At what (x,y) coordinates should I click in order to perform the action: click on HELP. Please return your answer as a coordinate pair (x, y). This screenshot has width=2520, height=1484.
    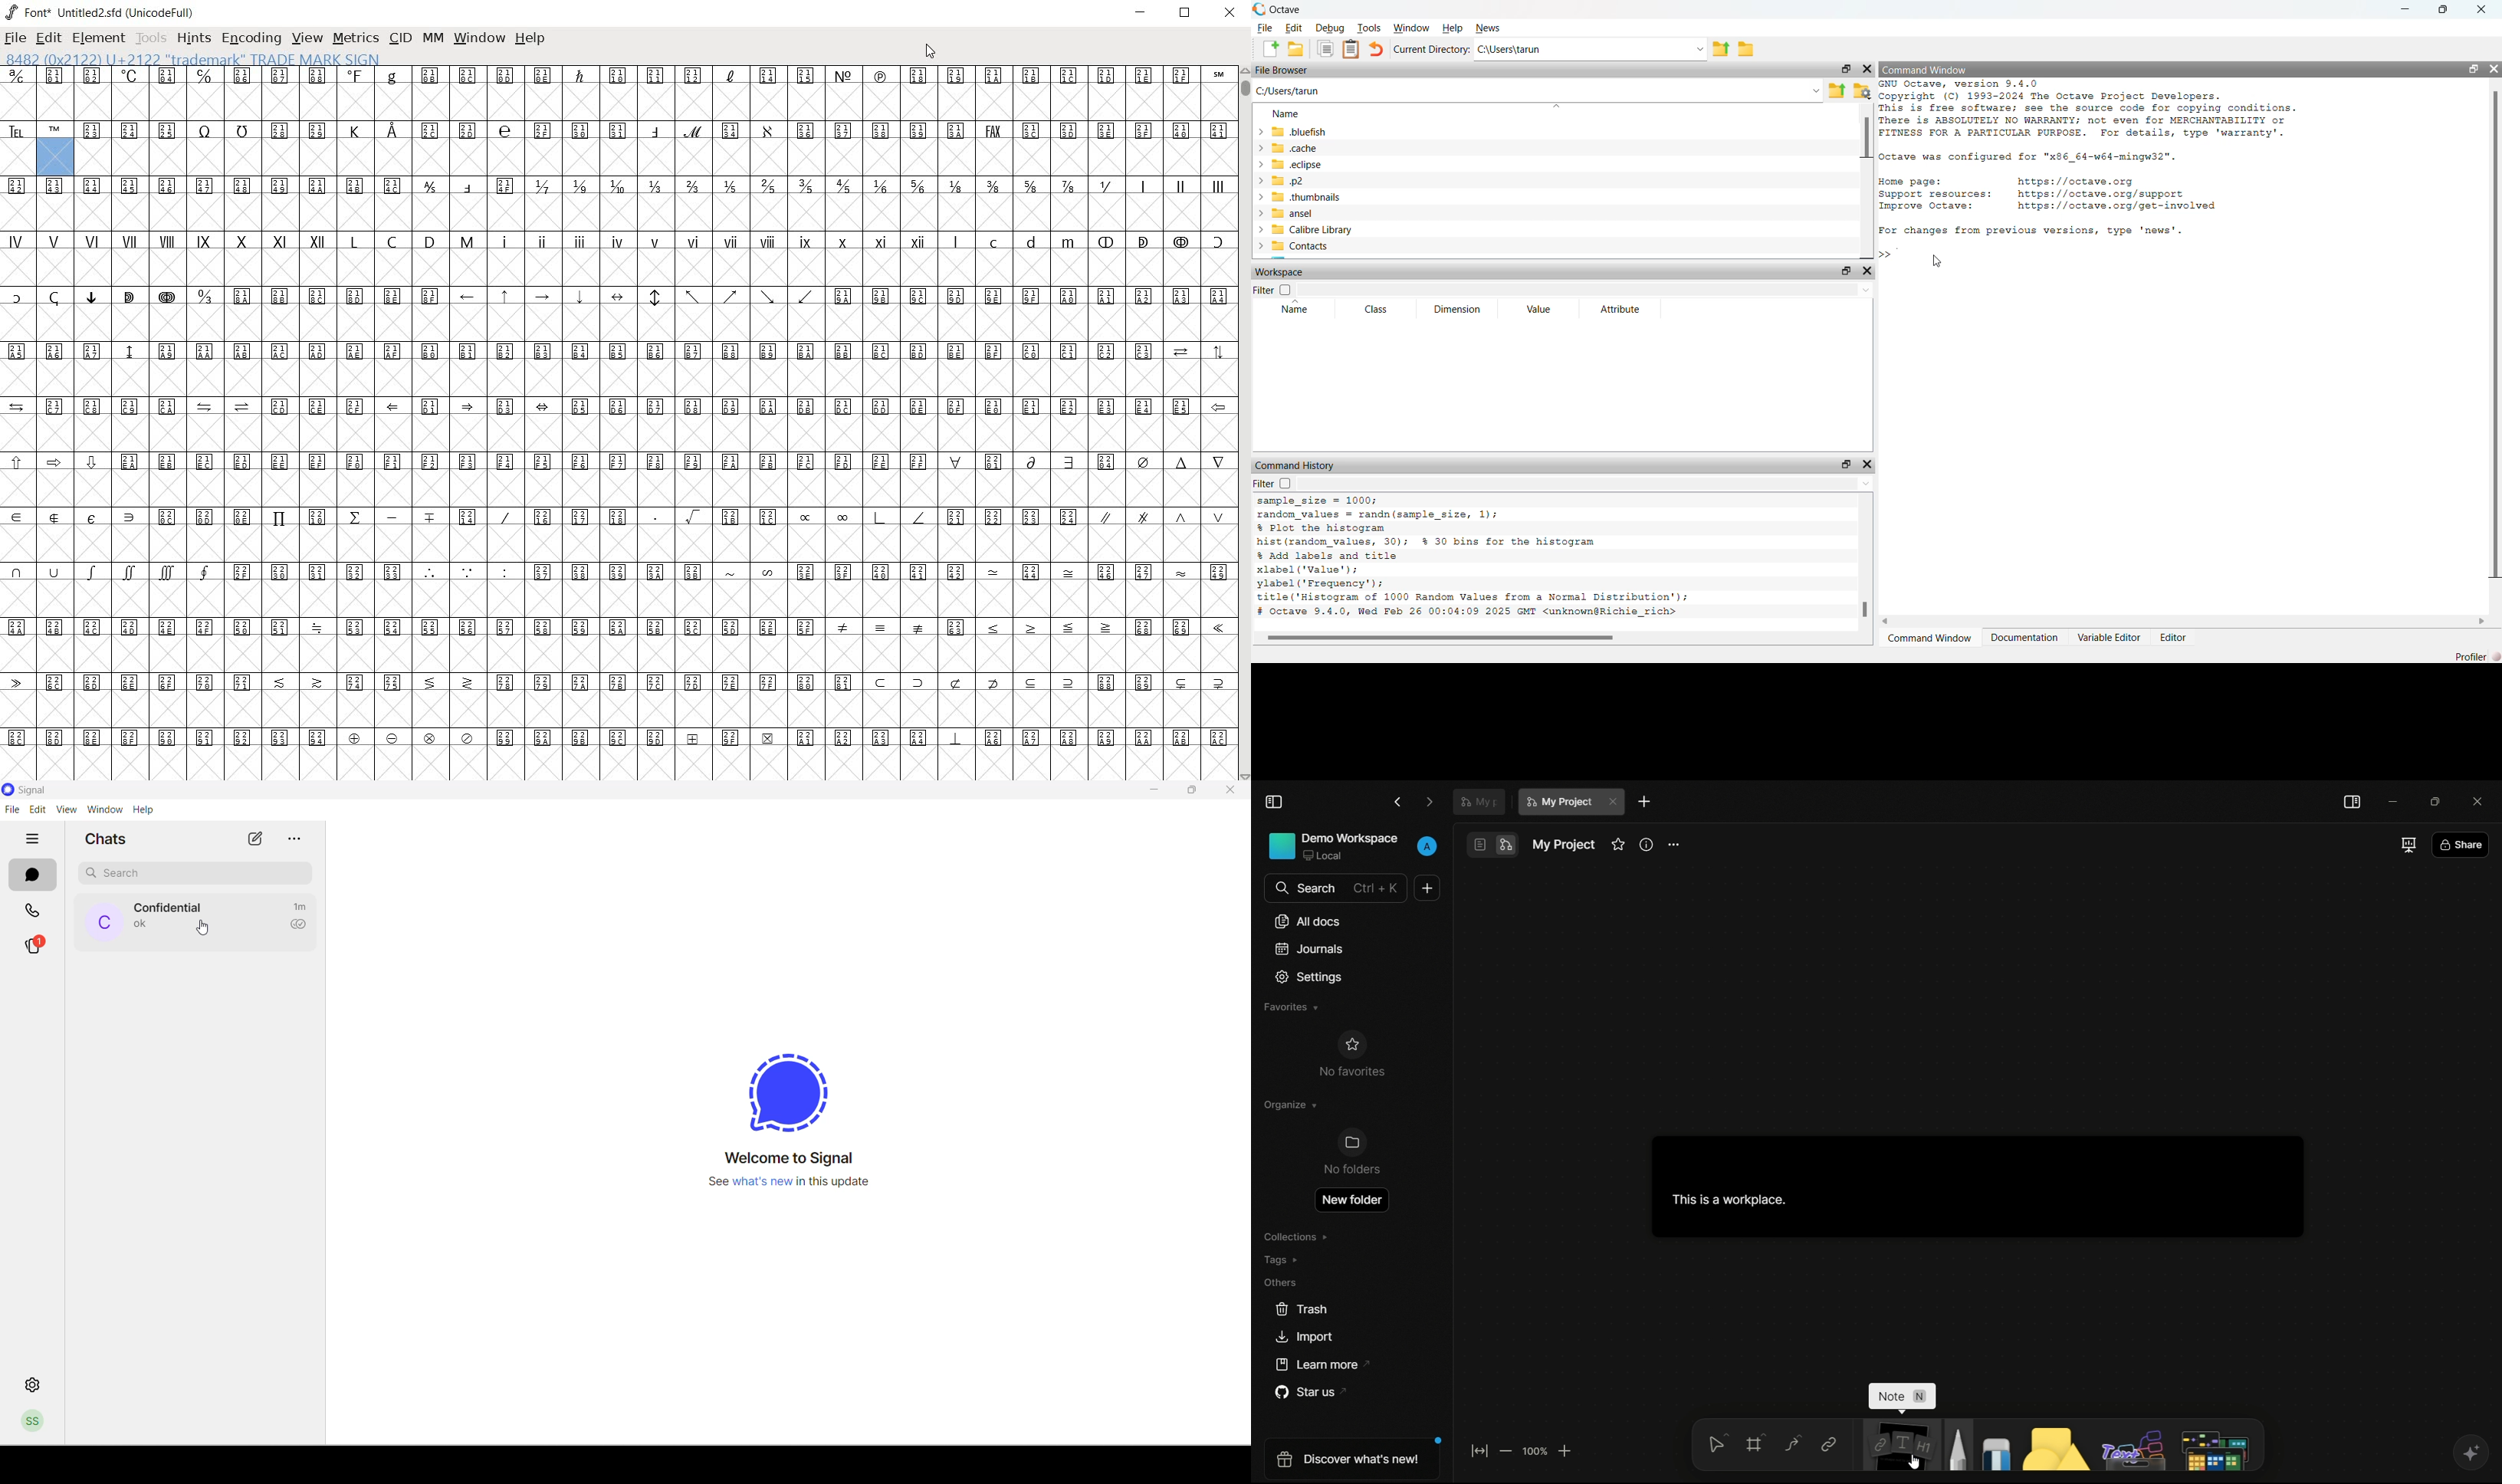
    Looking at the image, I should click on (530, 40).